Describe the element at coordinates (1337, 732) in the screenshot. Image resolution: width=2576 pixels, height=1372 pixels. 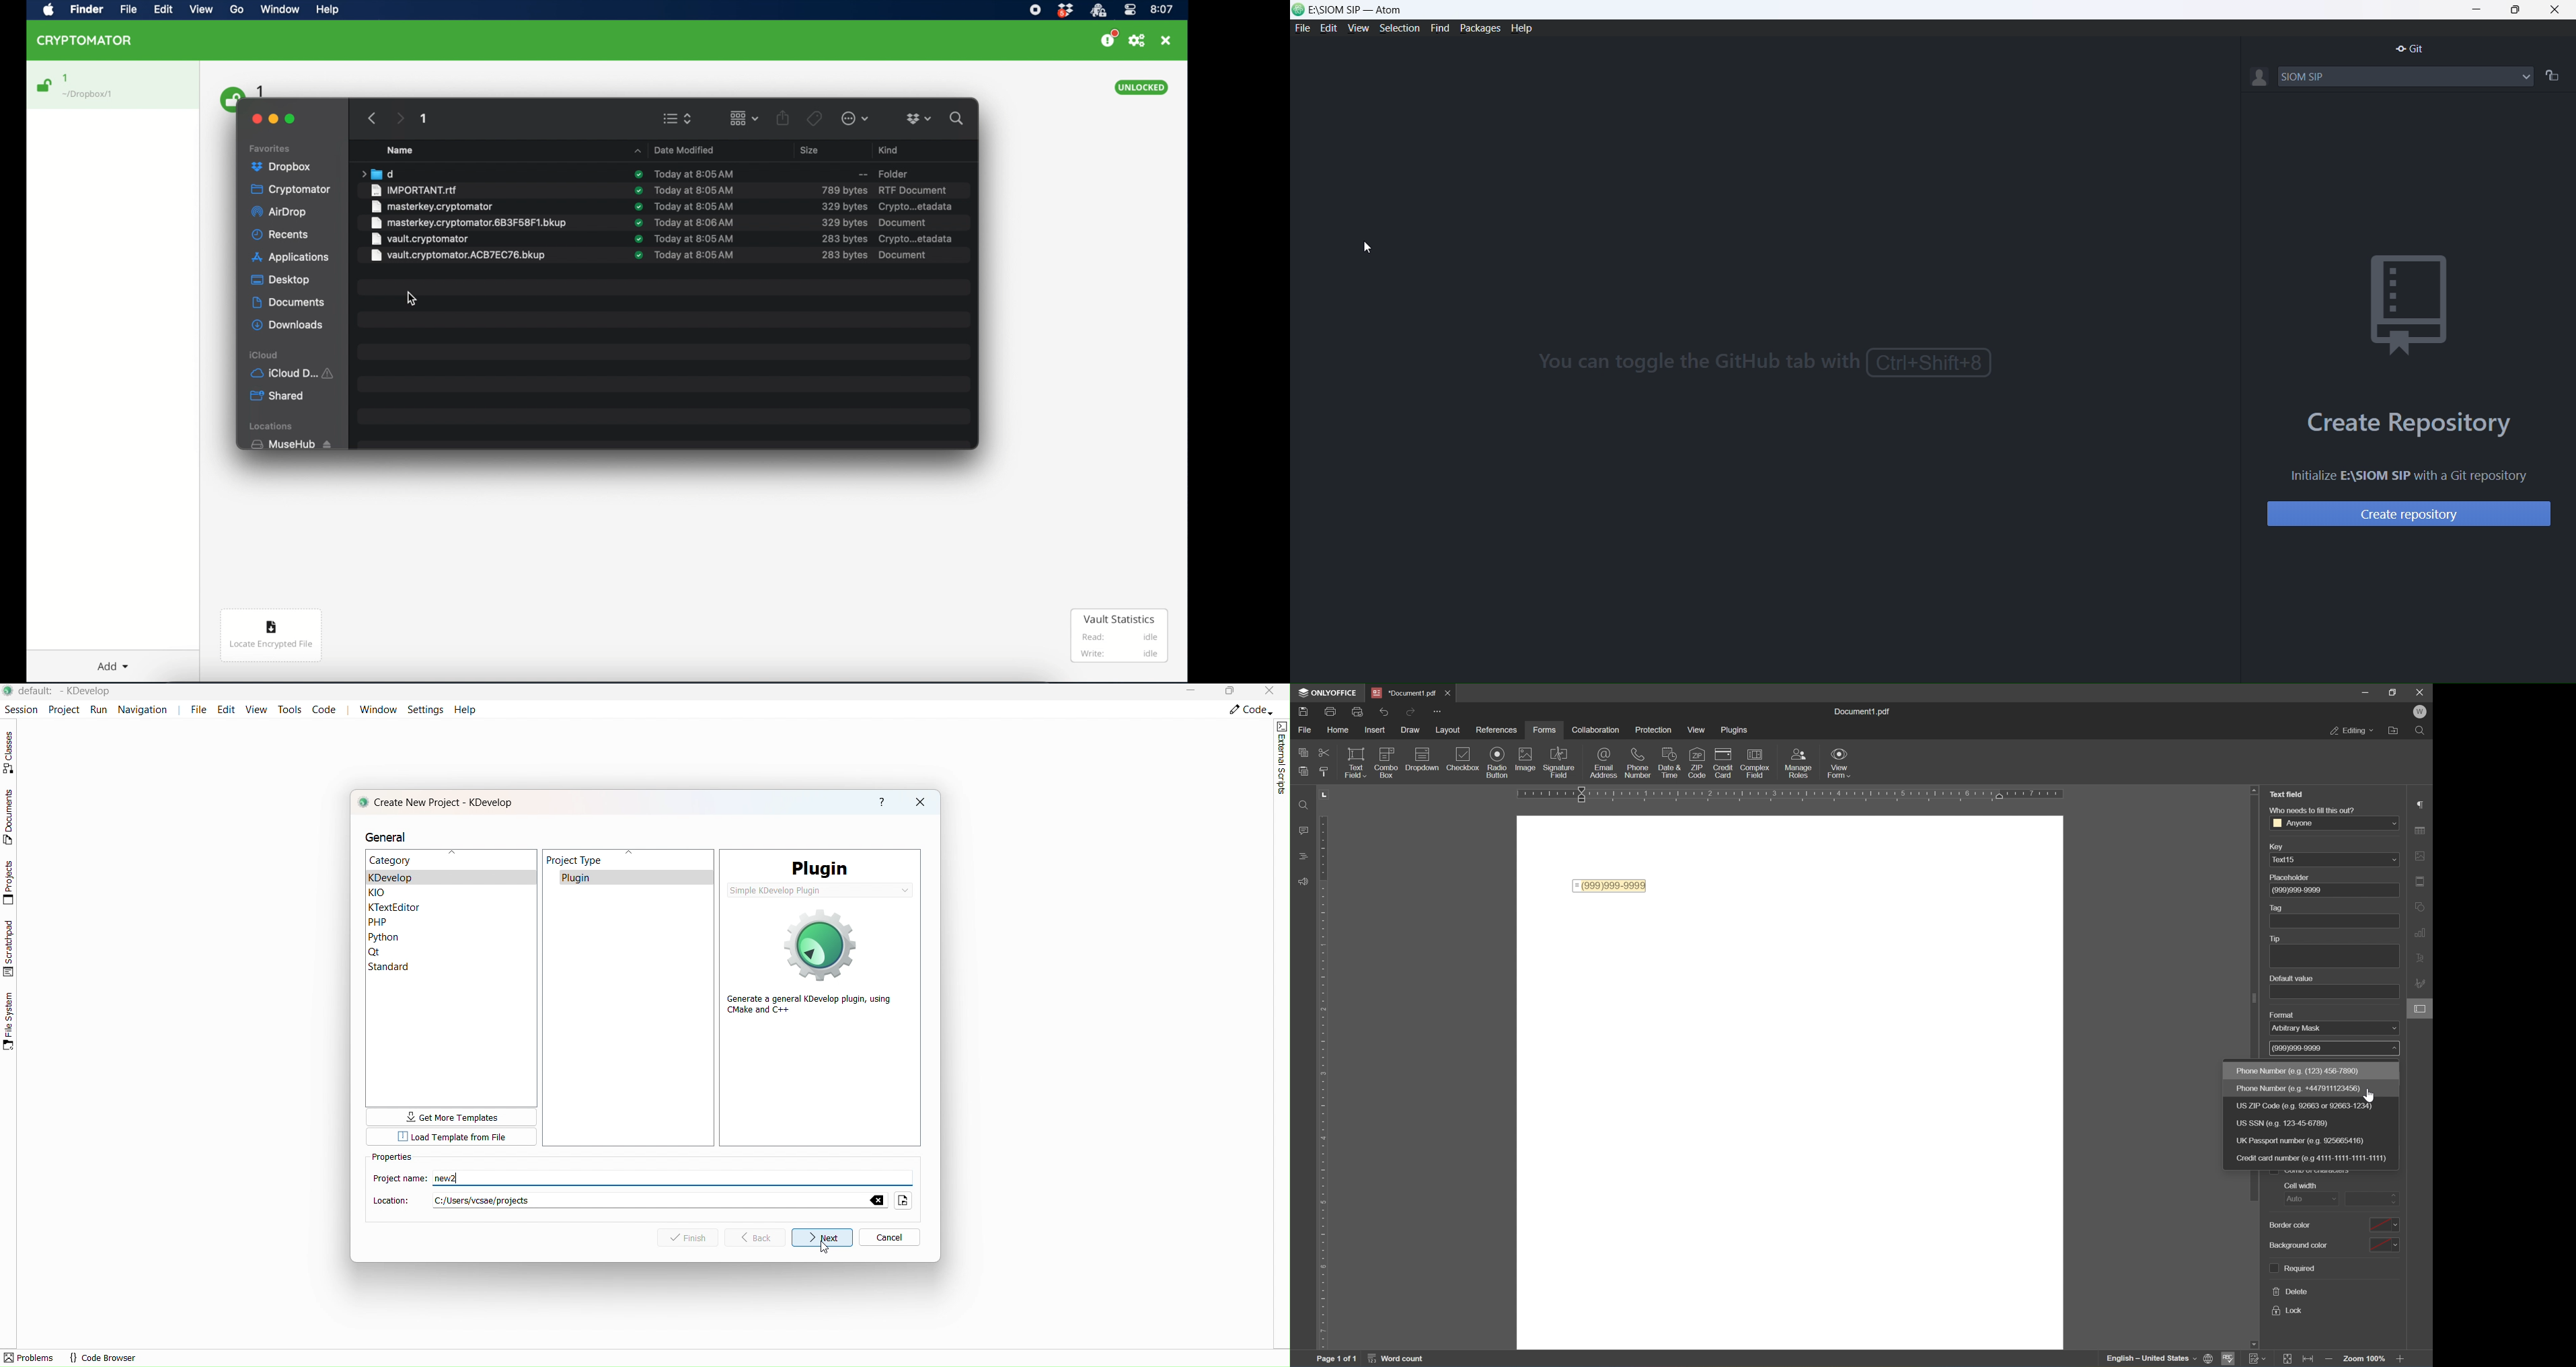
I see `home` at that location.